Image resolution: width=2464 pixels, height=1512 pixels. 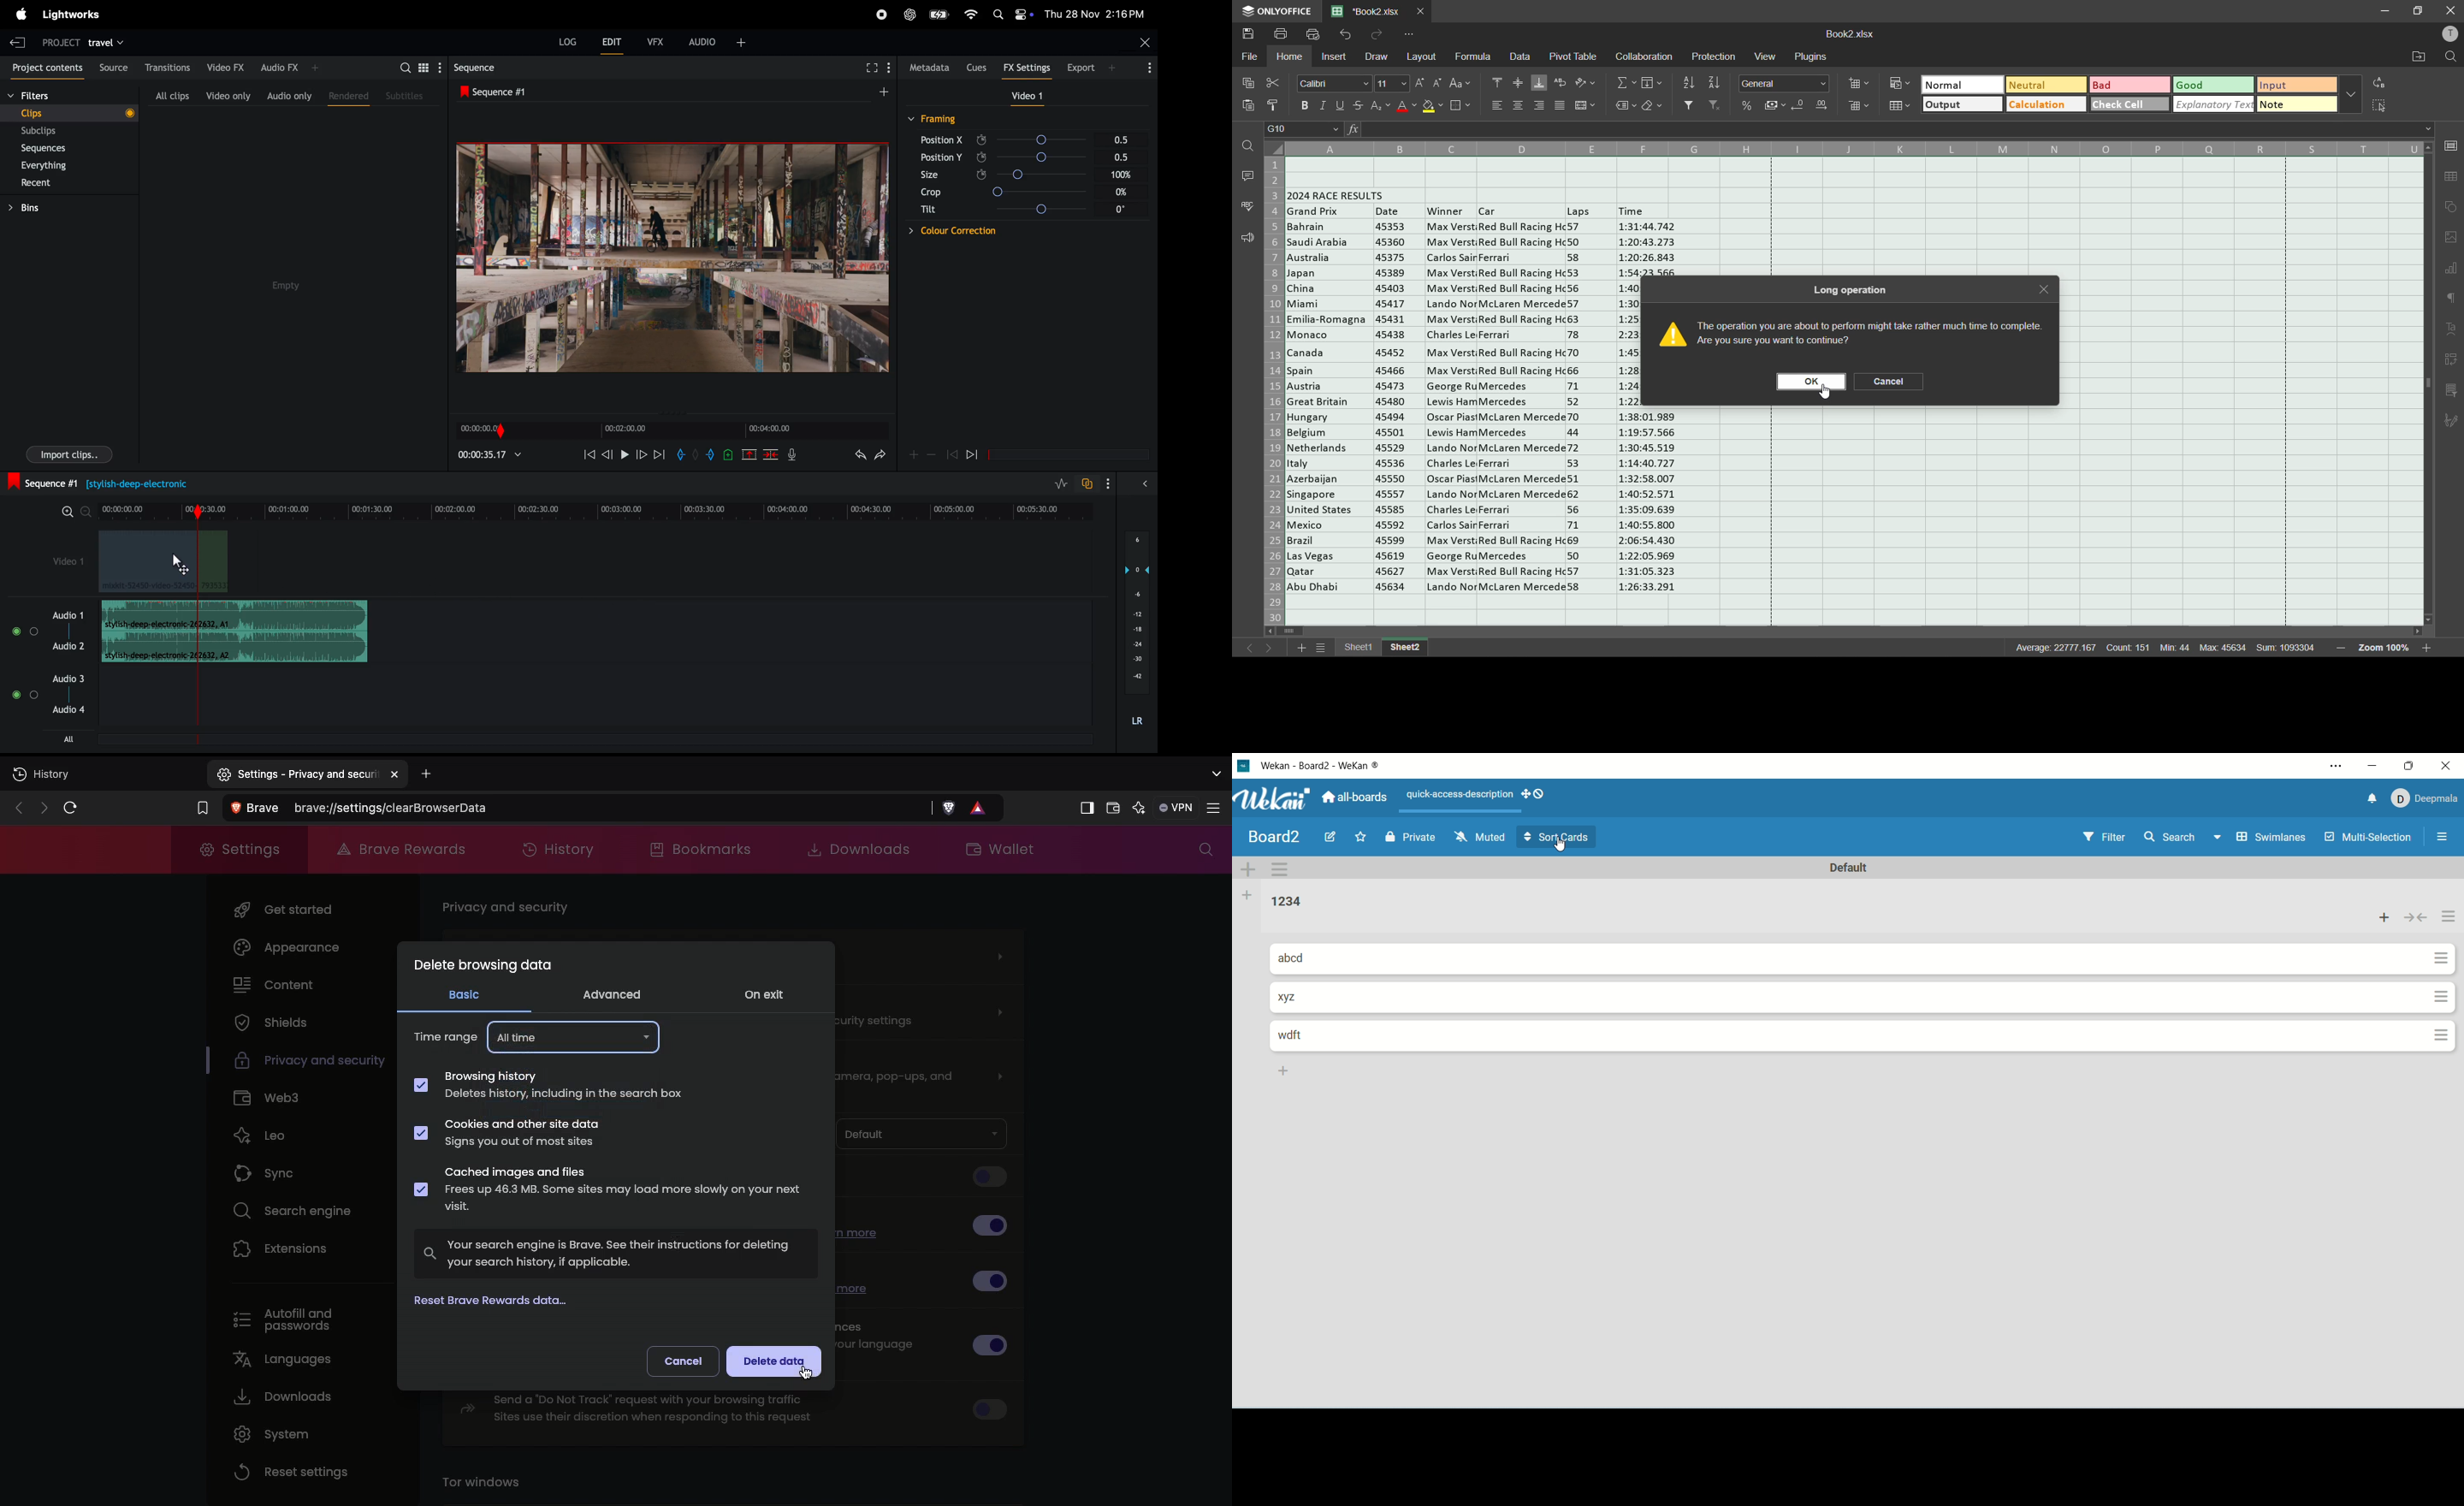 What do you see at coordinates (1247, 239) in the screenshot?
I see `feedback` at bounding box center [1247, 239].